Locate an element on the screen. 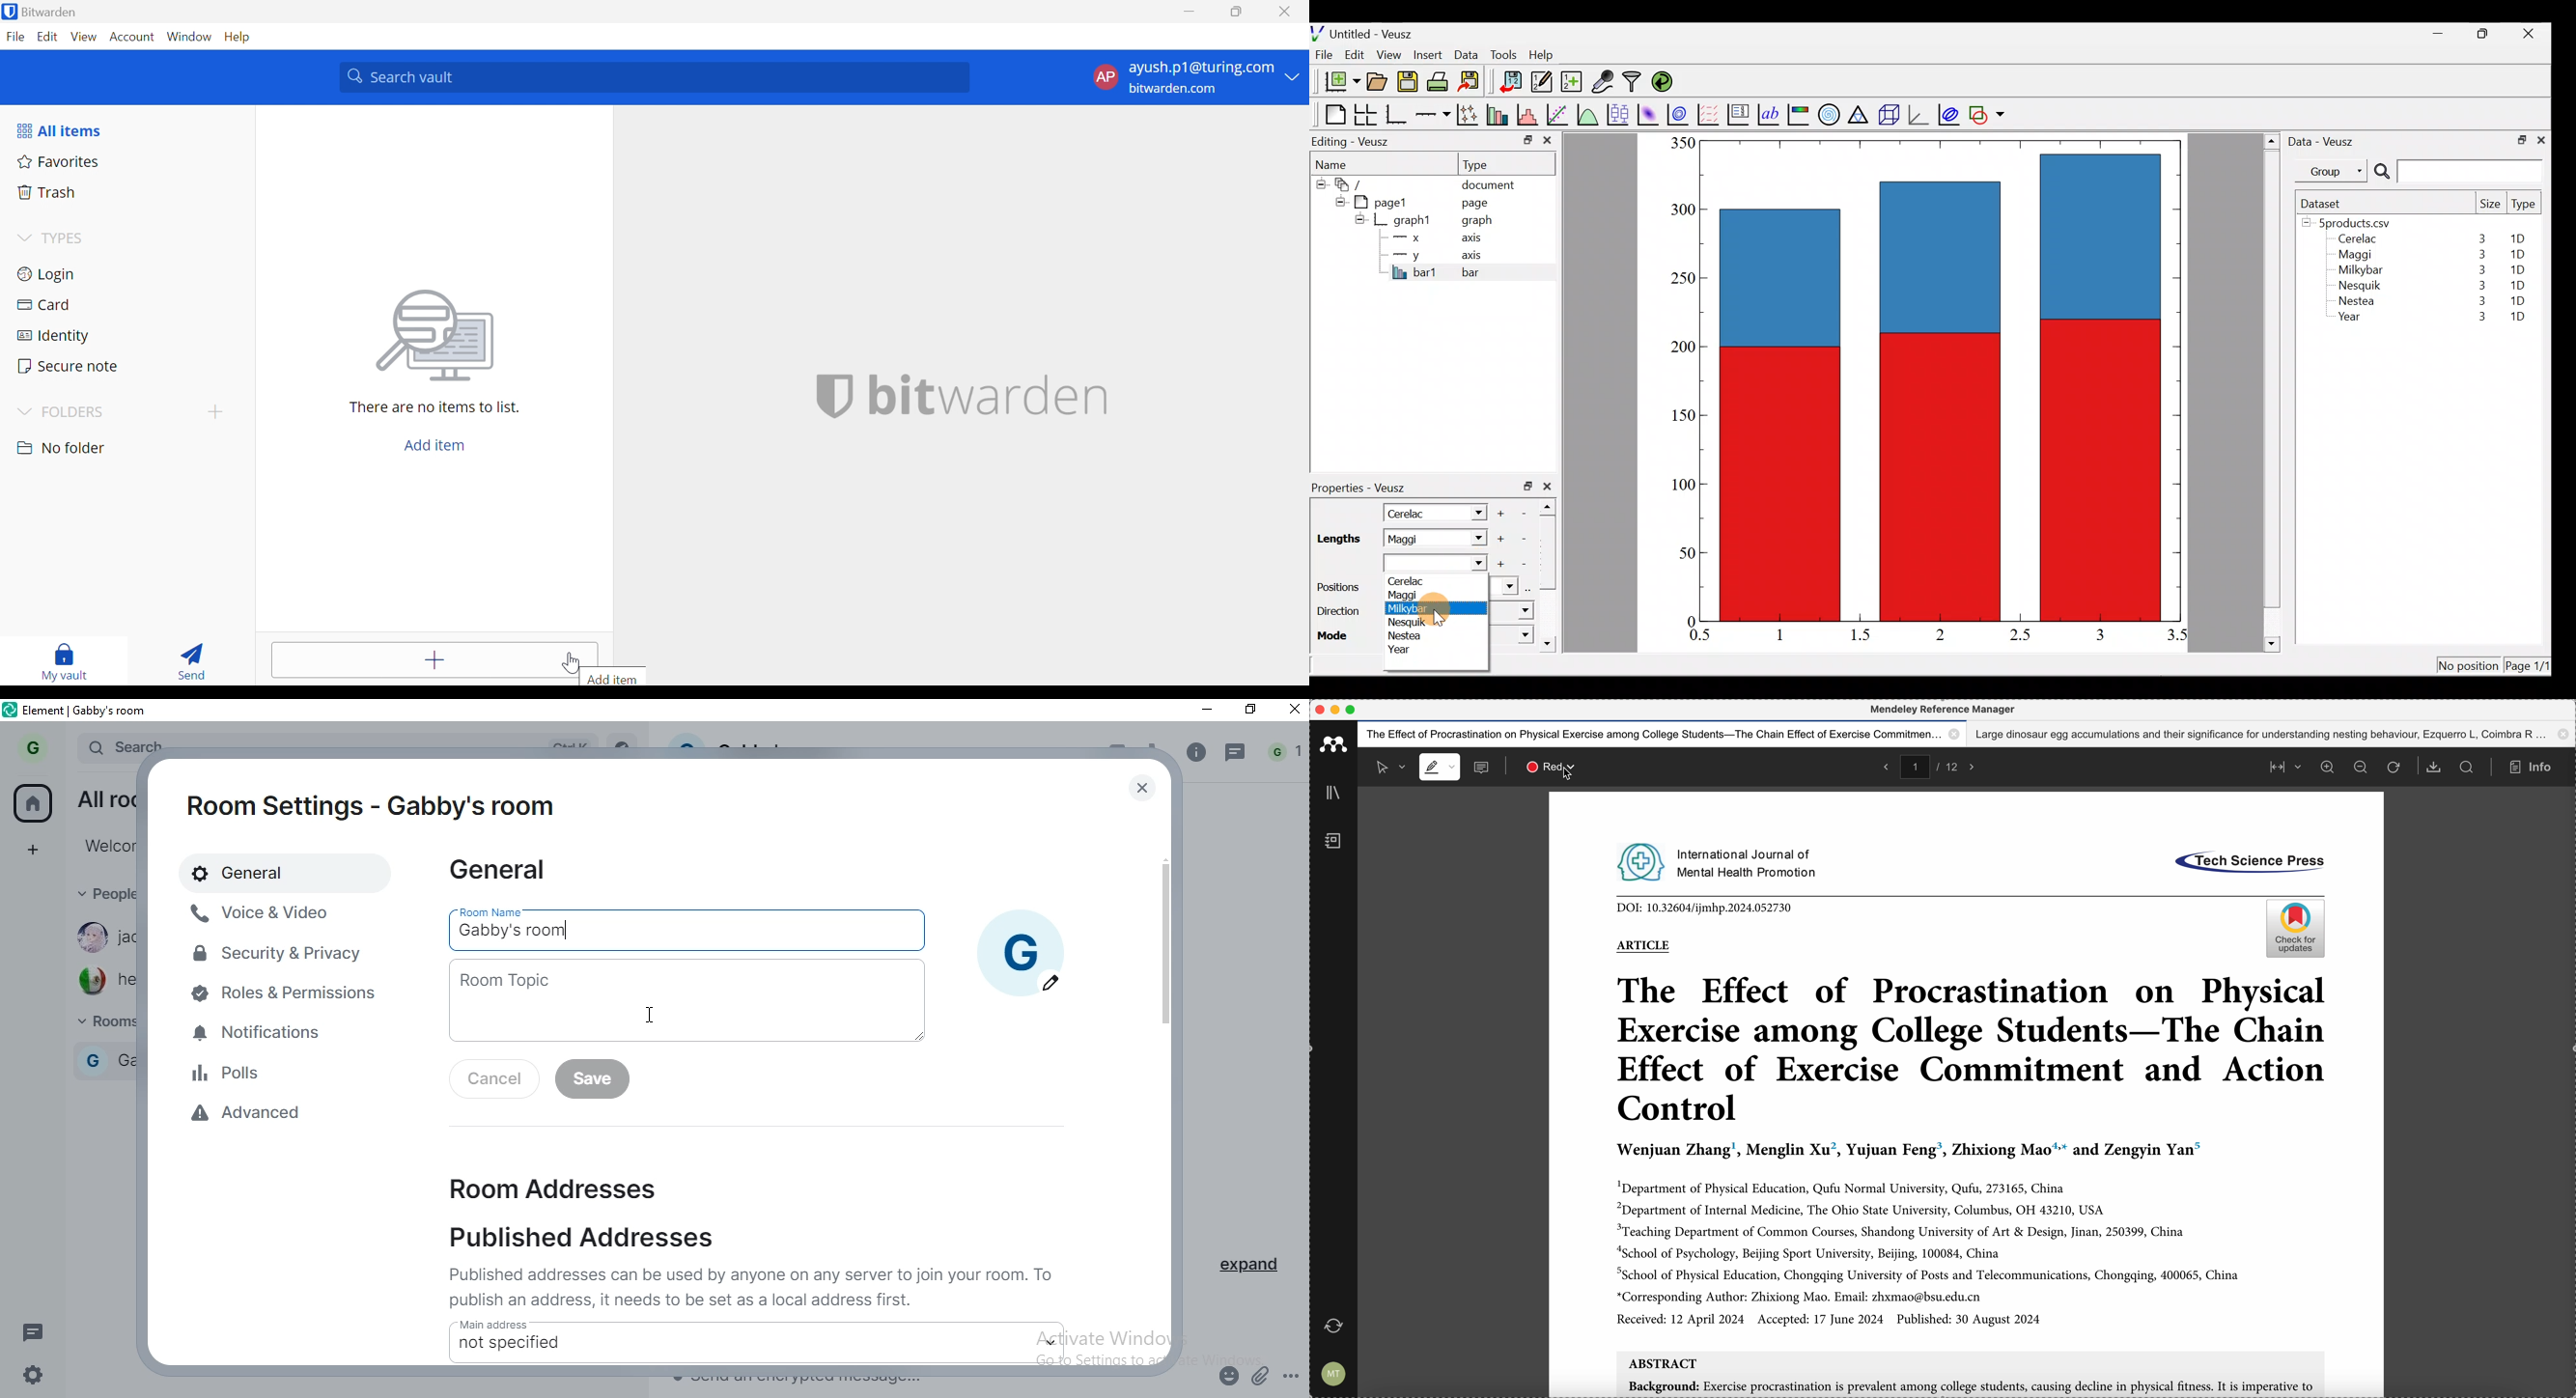 This screenshot has width=2576, height=1400. remove item is located at coordinates (1523, 538).